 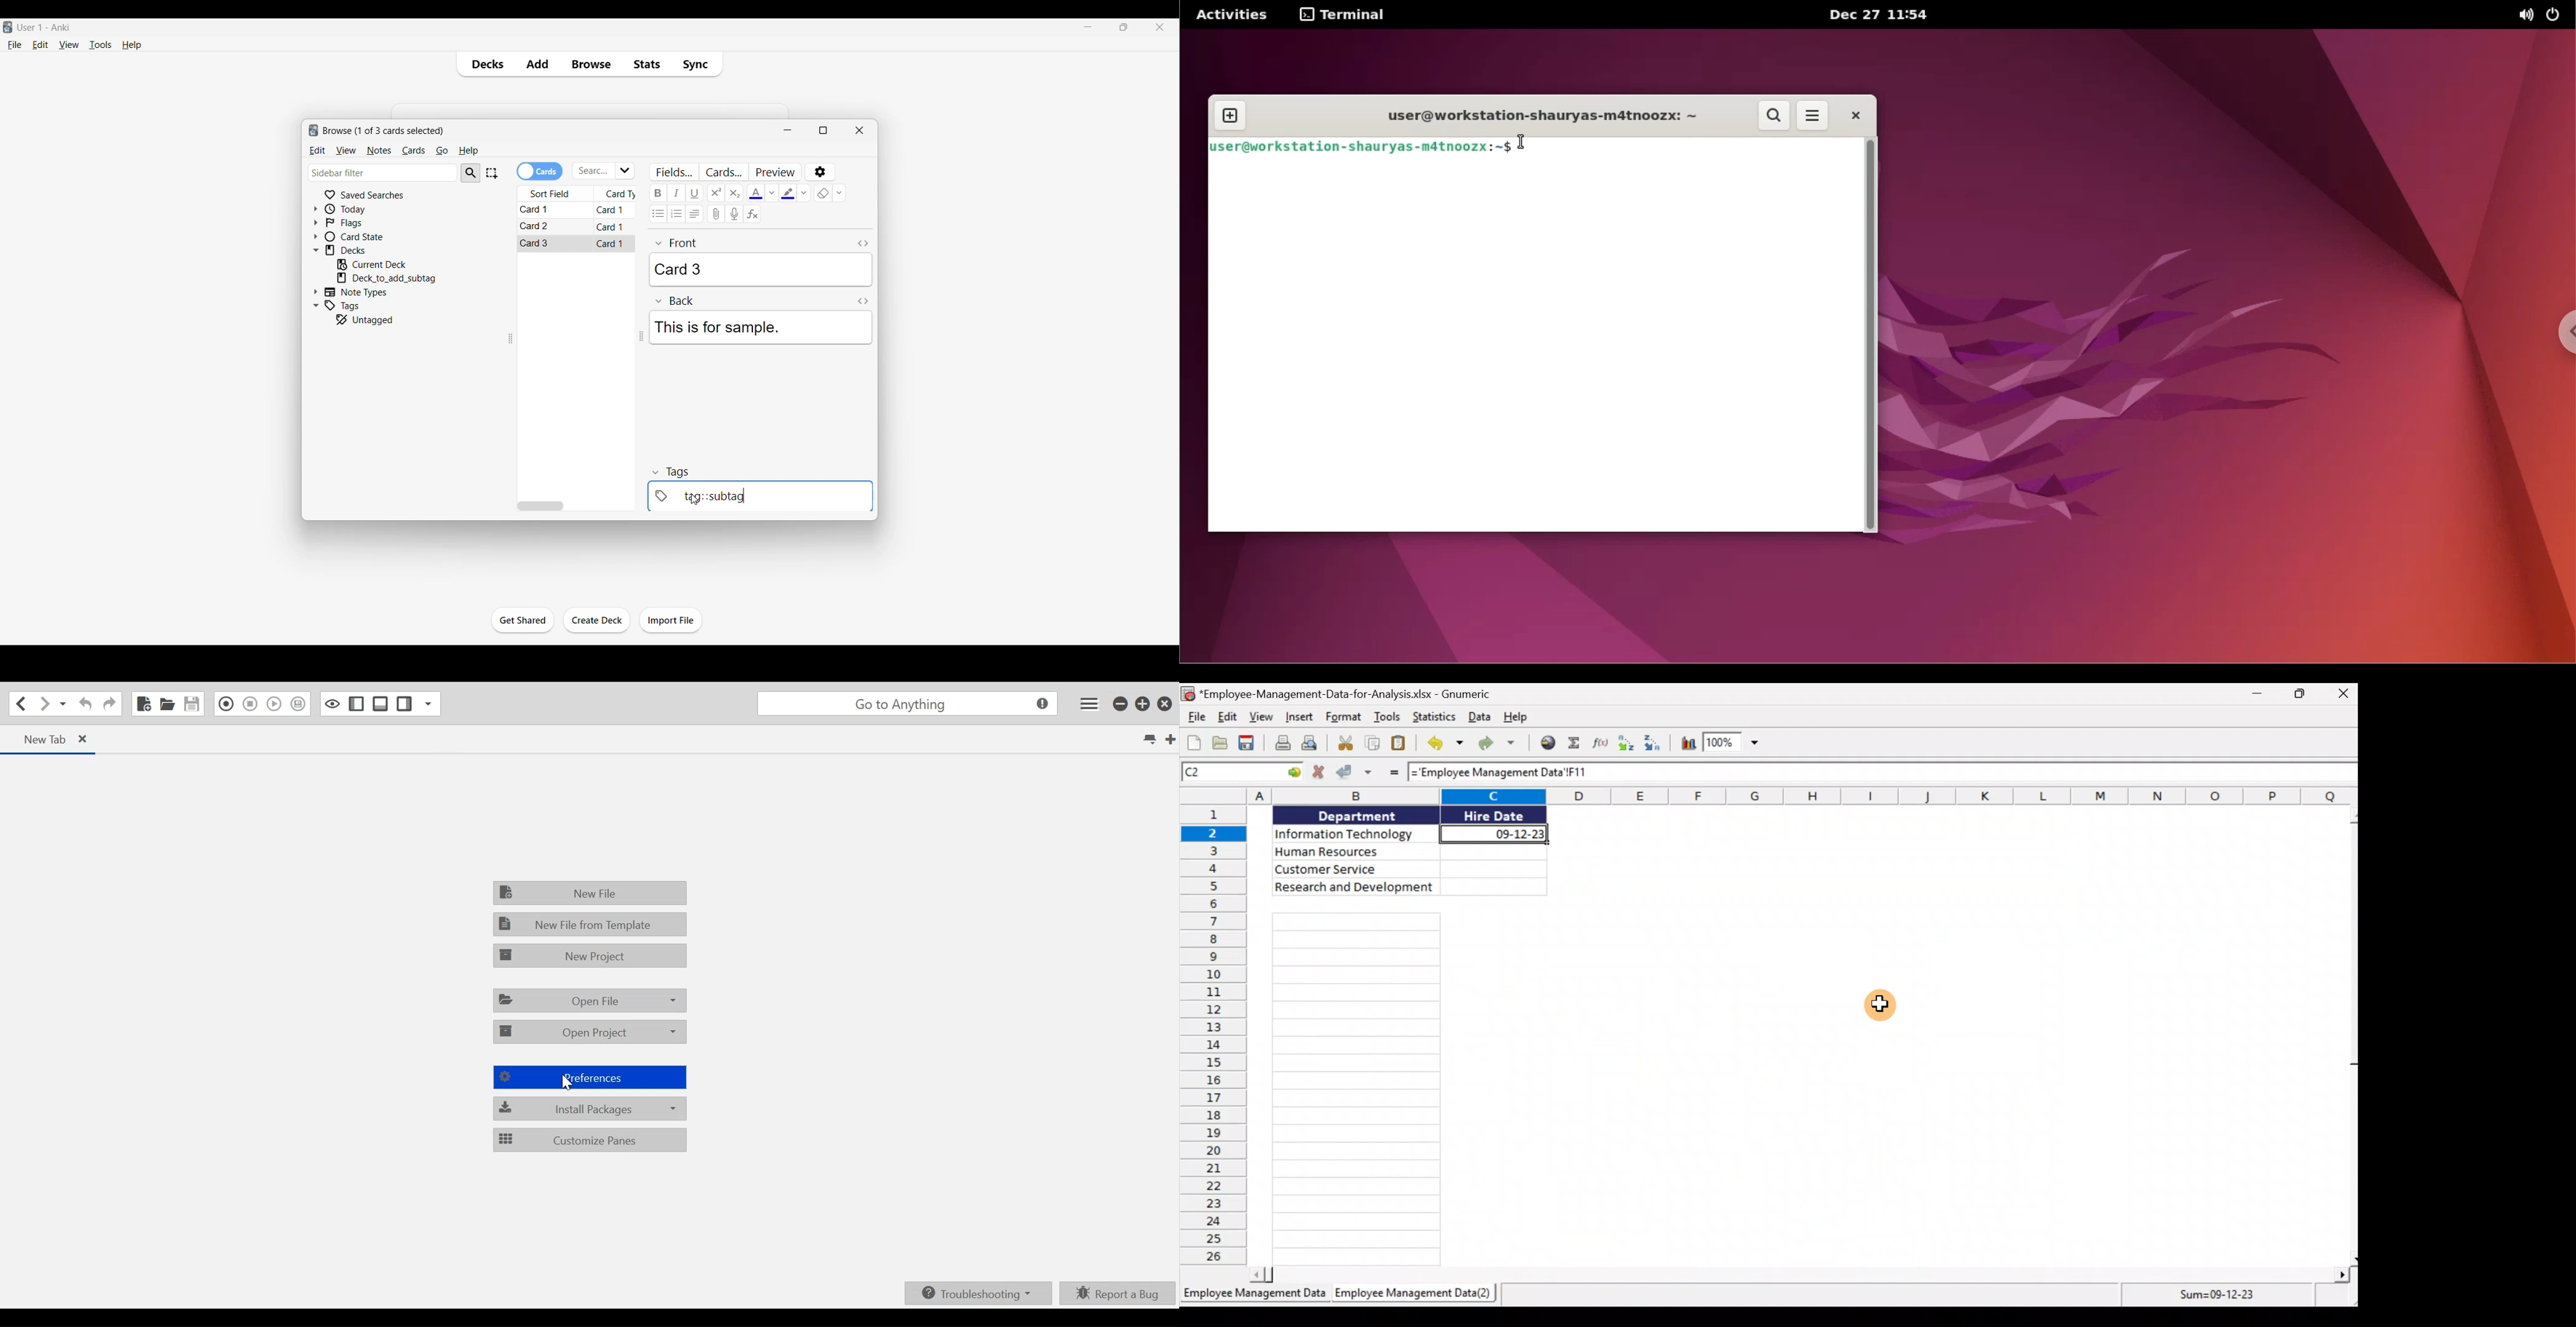 What do you see at coordinates (364, 250) in the screenshot?
I see `Click to go to decks` at bounding box center [364, 250].